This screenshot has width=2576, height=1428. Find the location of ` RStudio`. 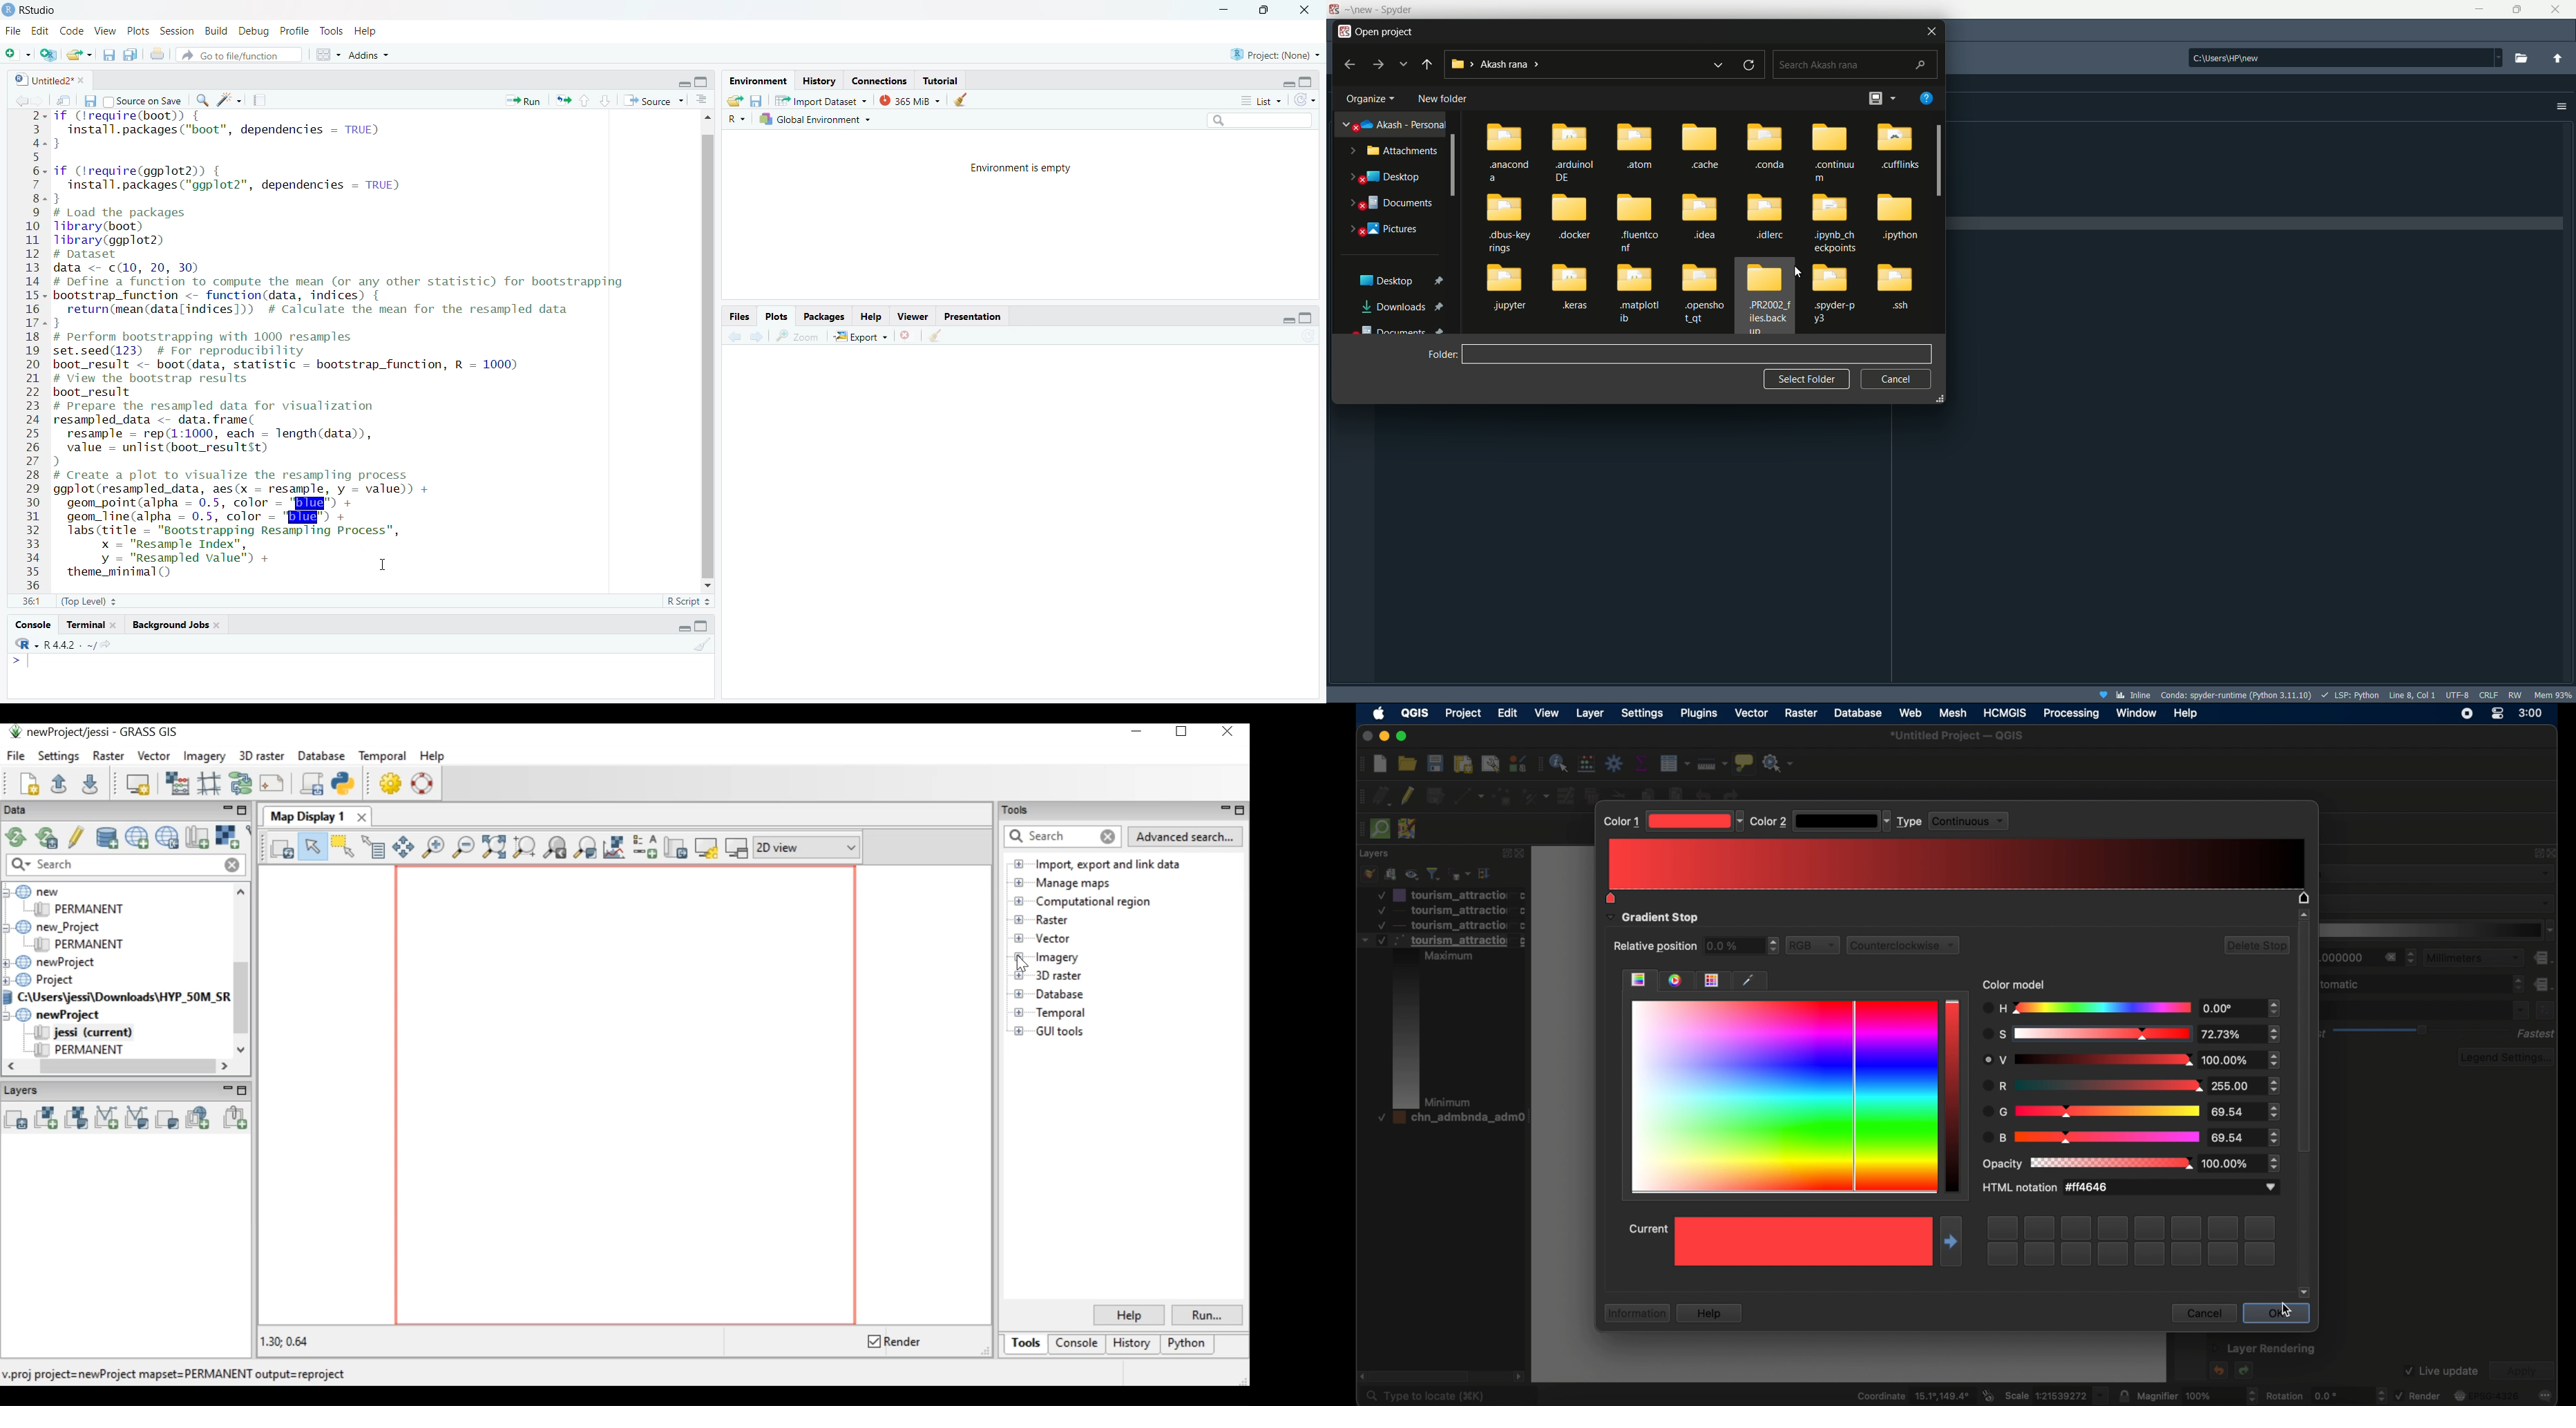

 RStudio is located at coordinates (38, 8).